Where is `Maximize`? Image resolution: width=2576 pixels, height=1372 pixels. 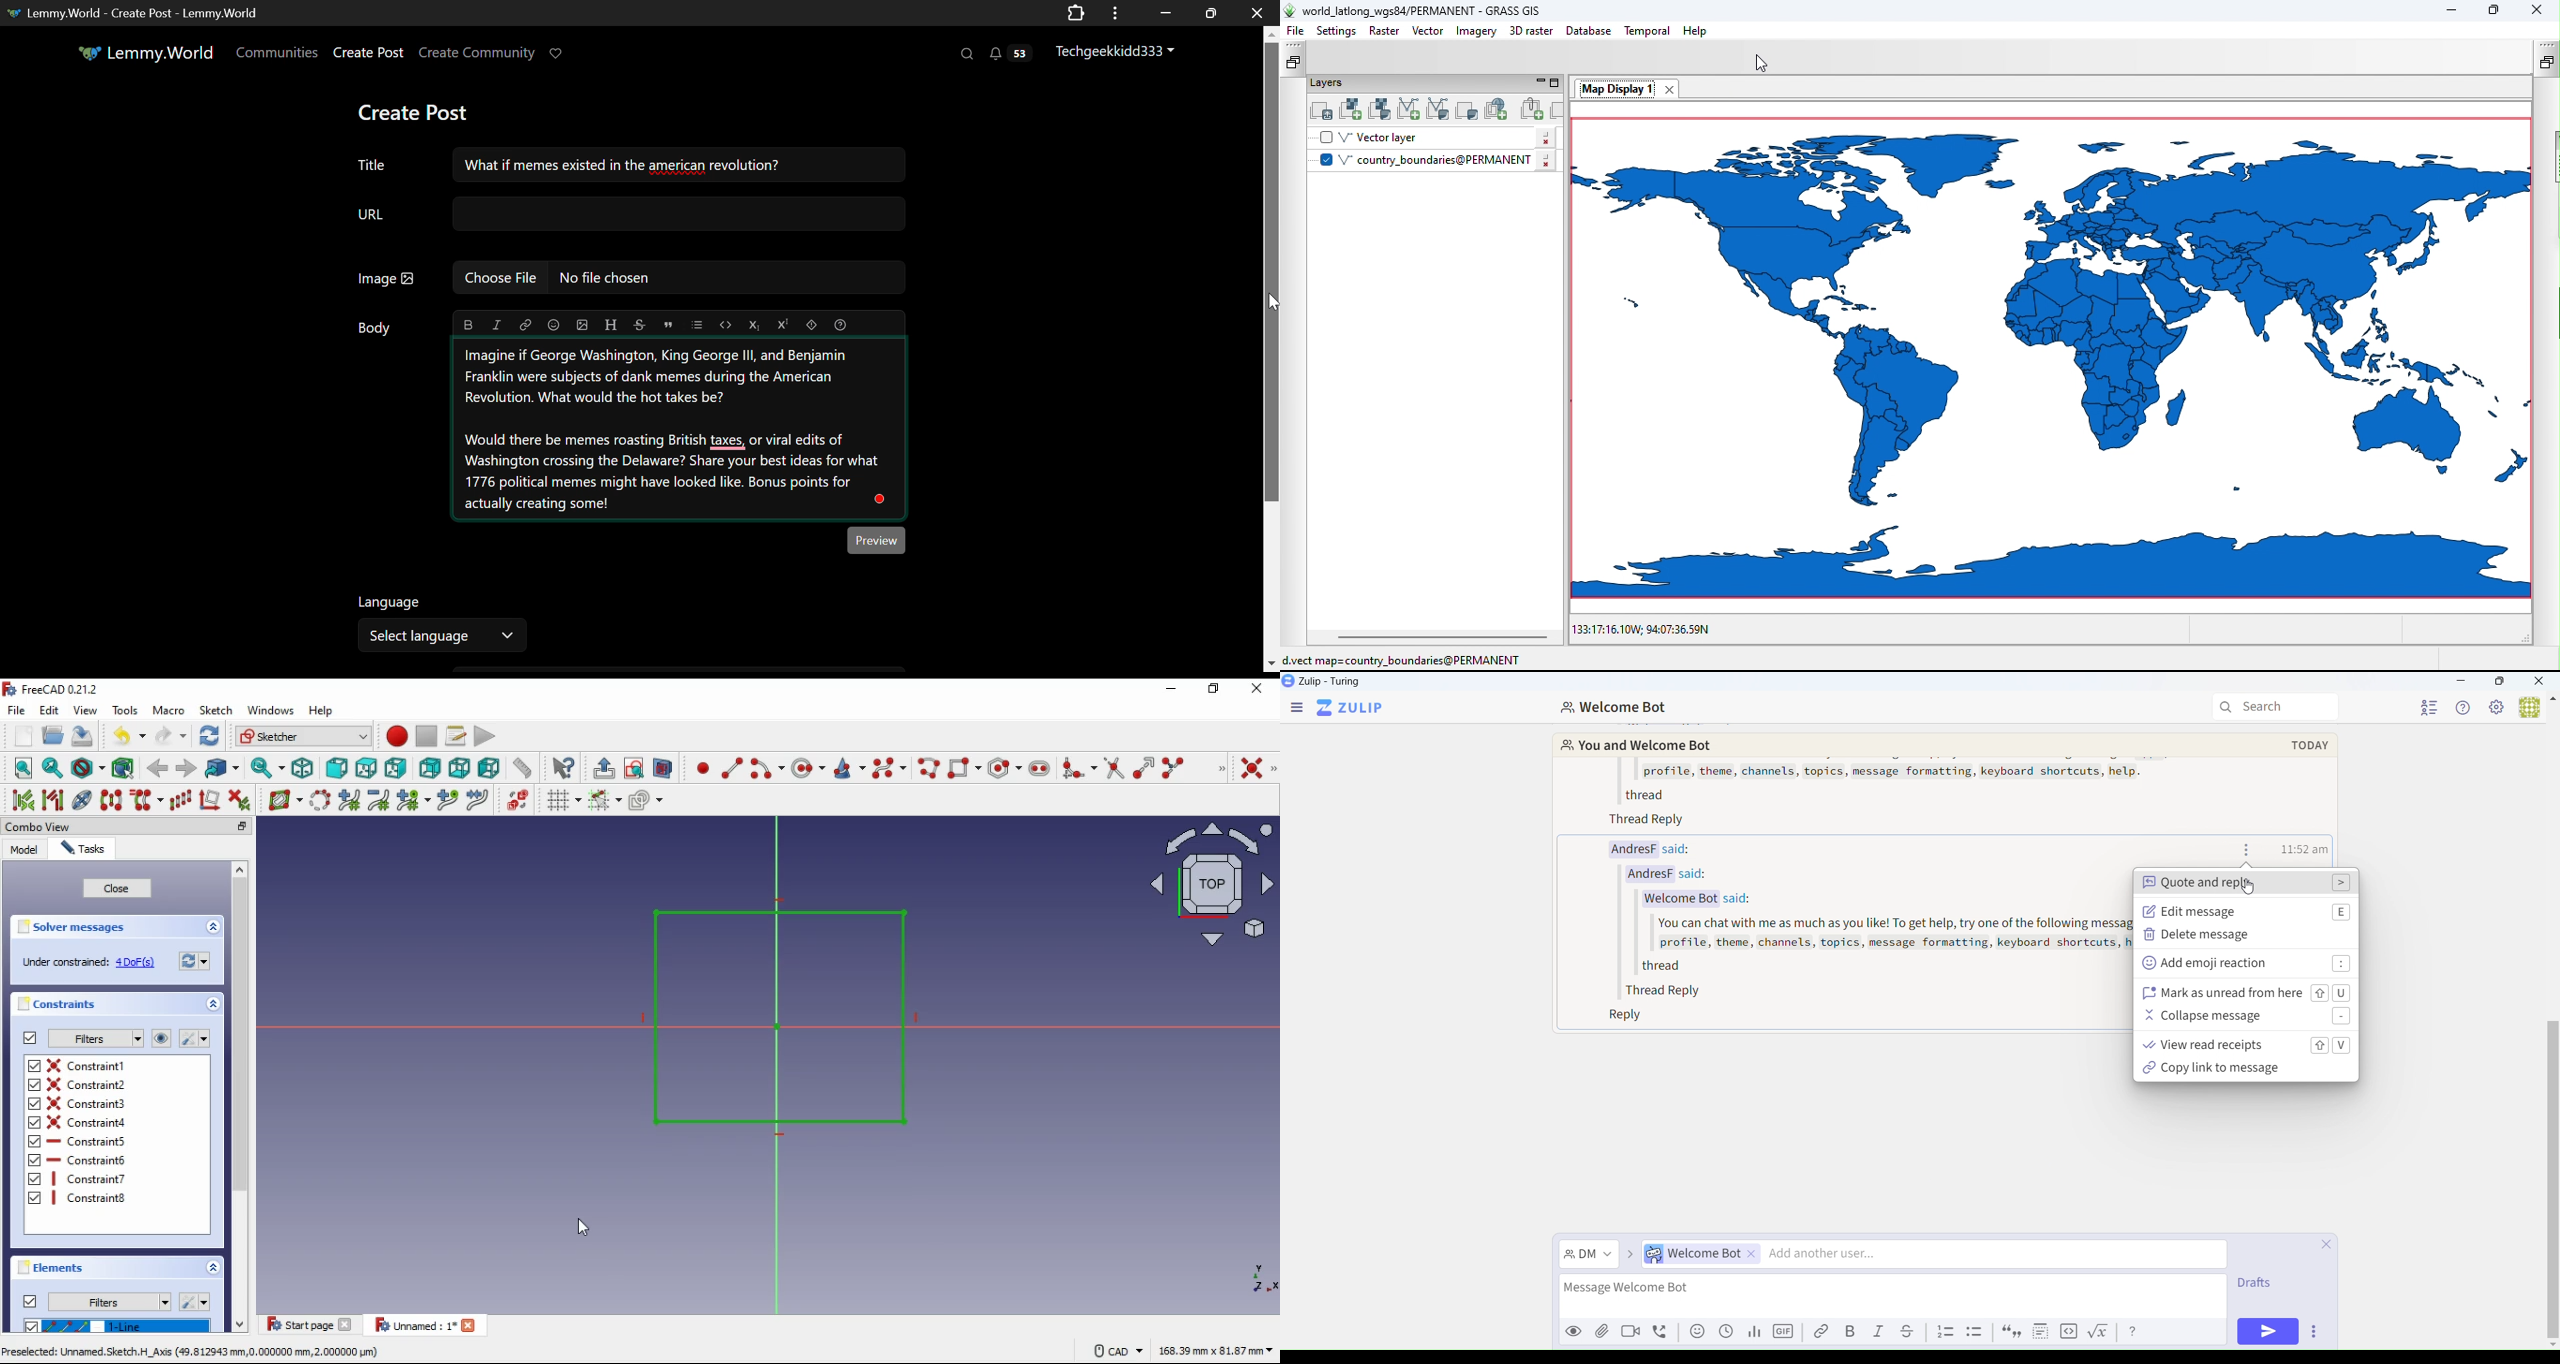 Maximize is located at coordinates (1557, 82).